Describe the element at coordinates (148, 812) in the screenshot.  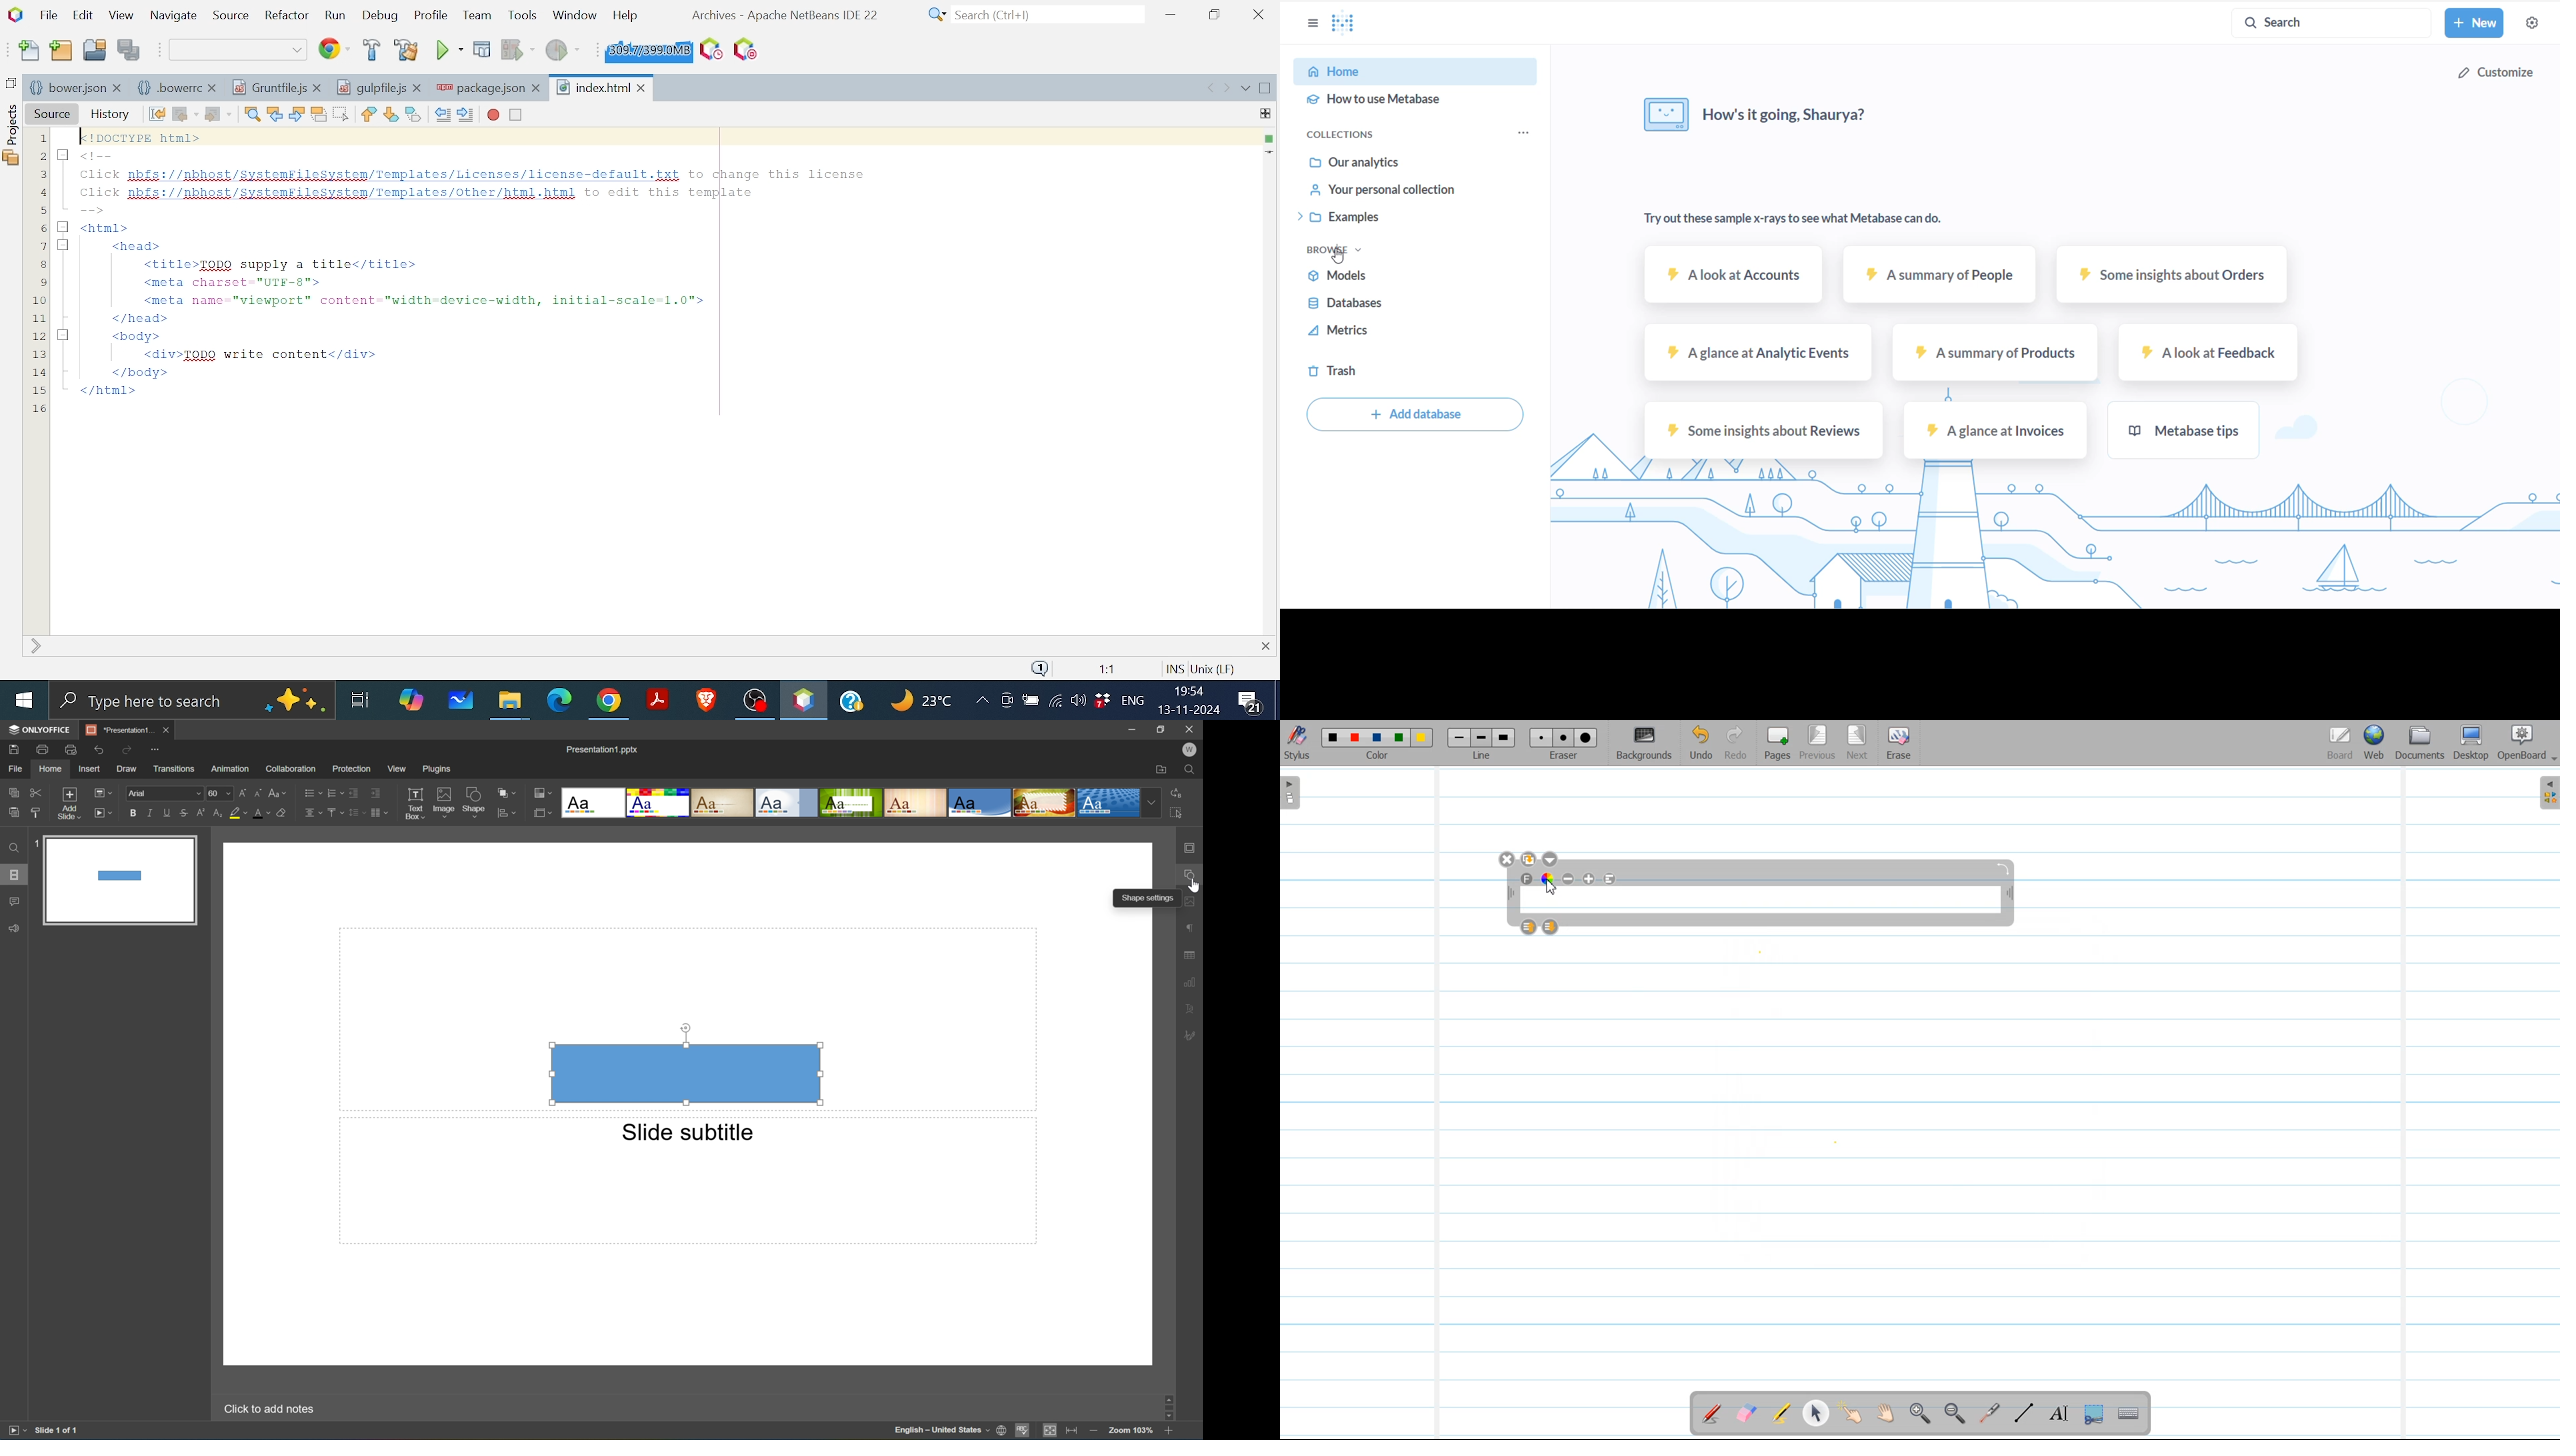
I see `Italic` at that location.